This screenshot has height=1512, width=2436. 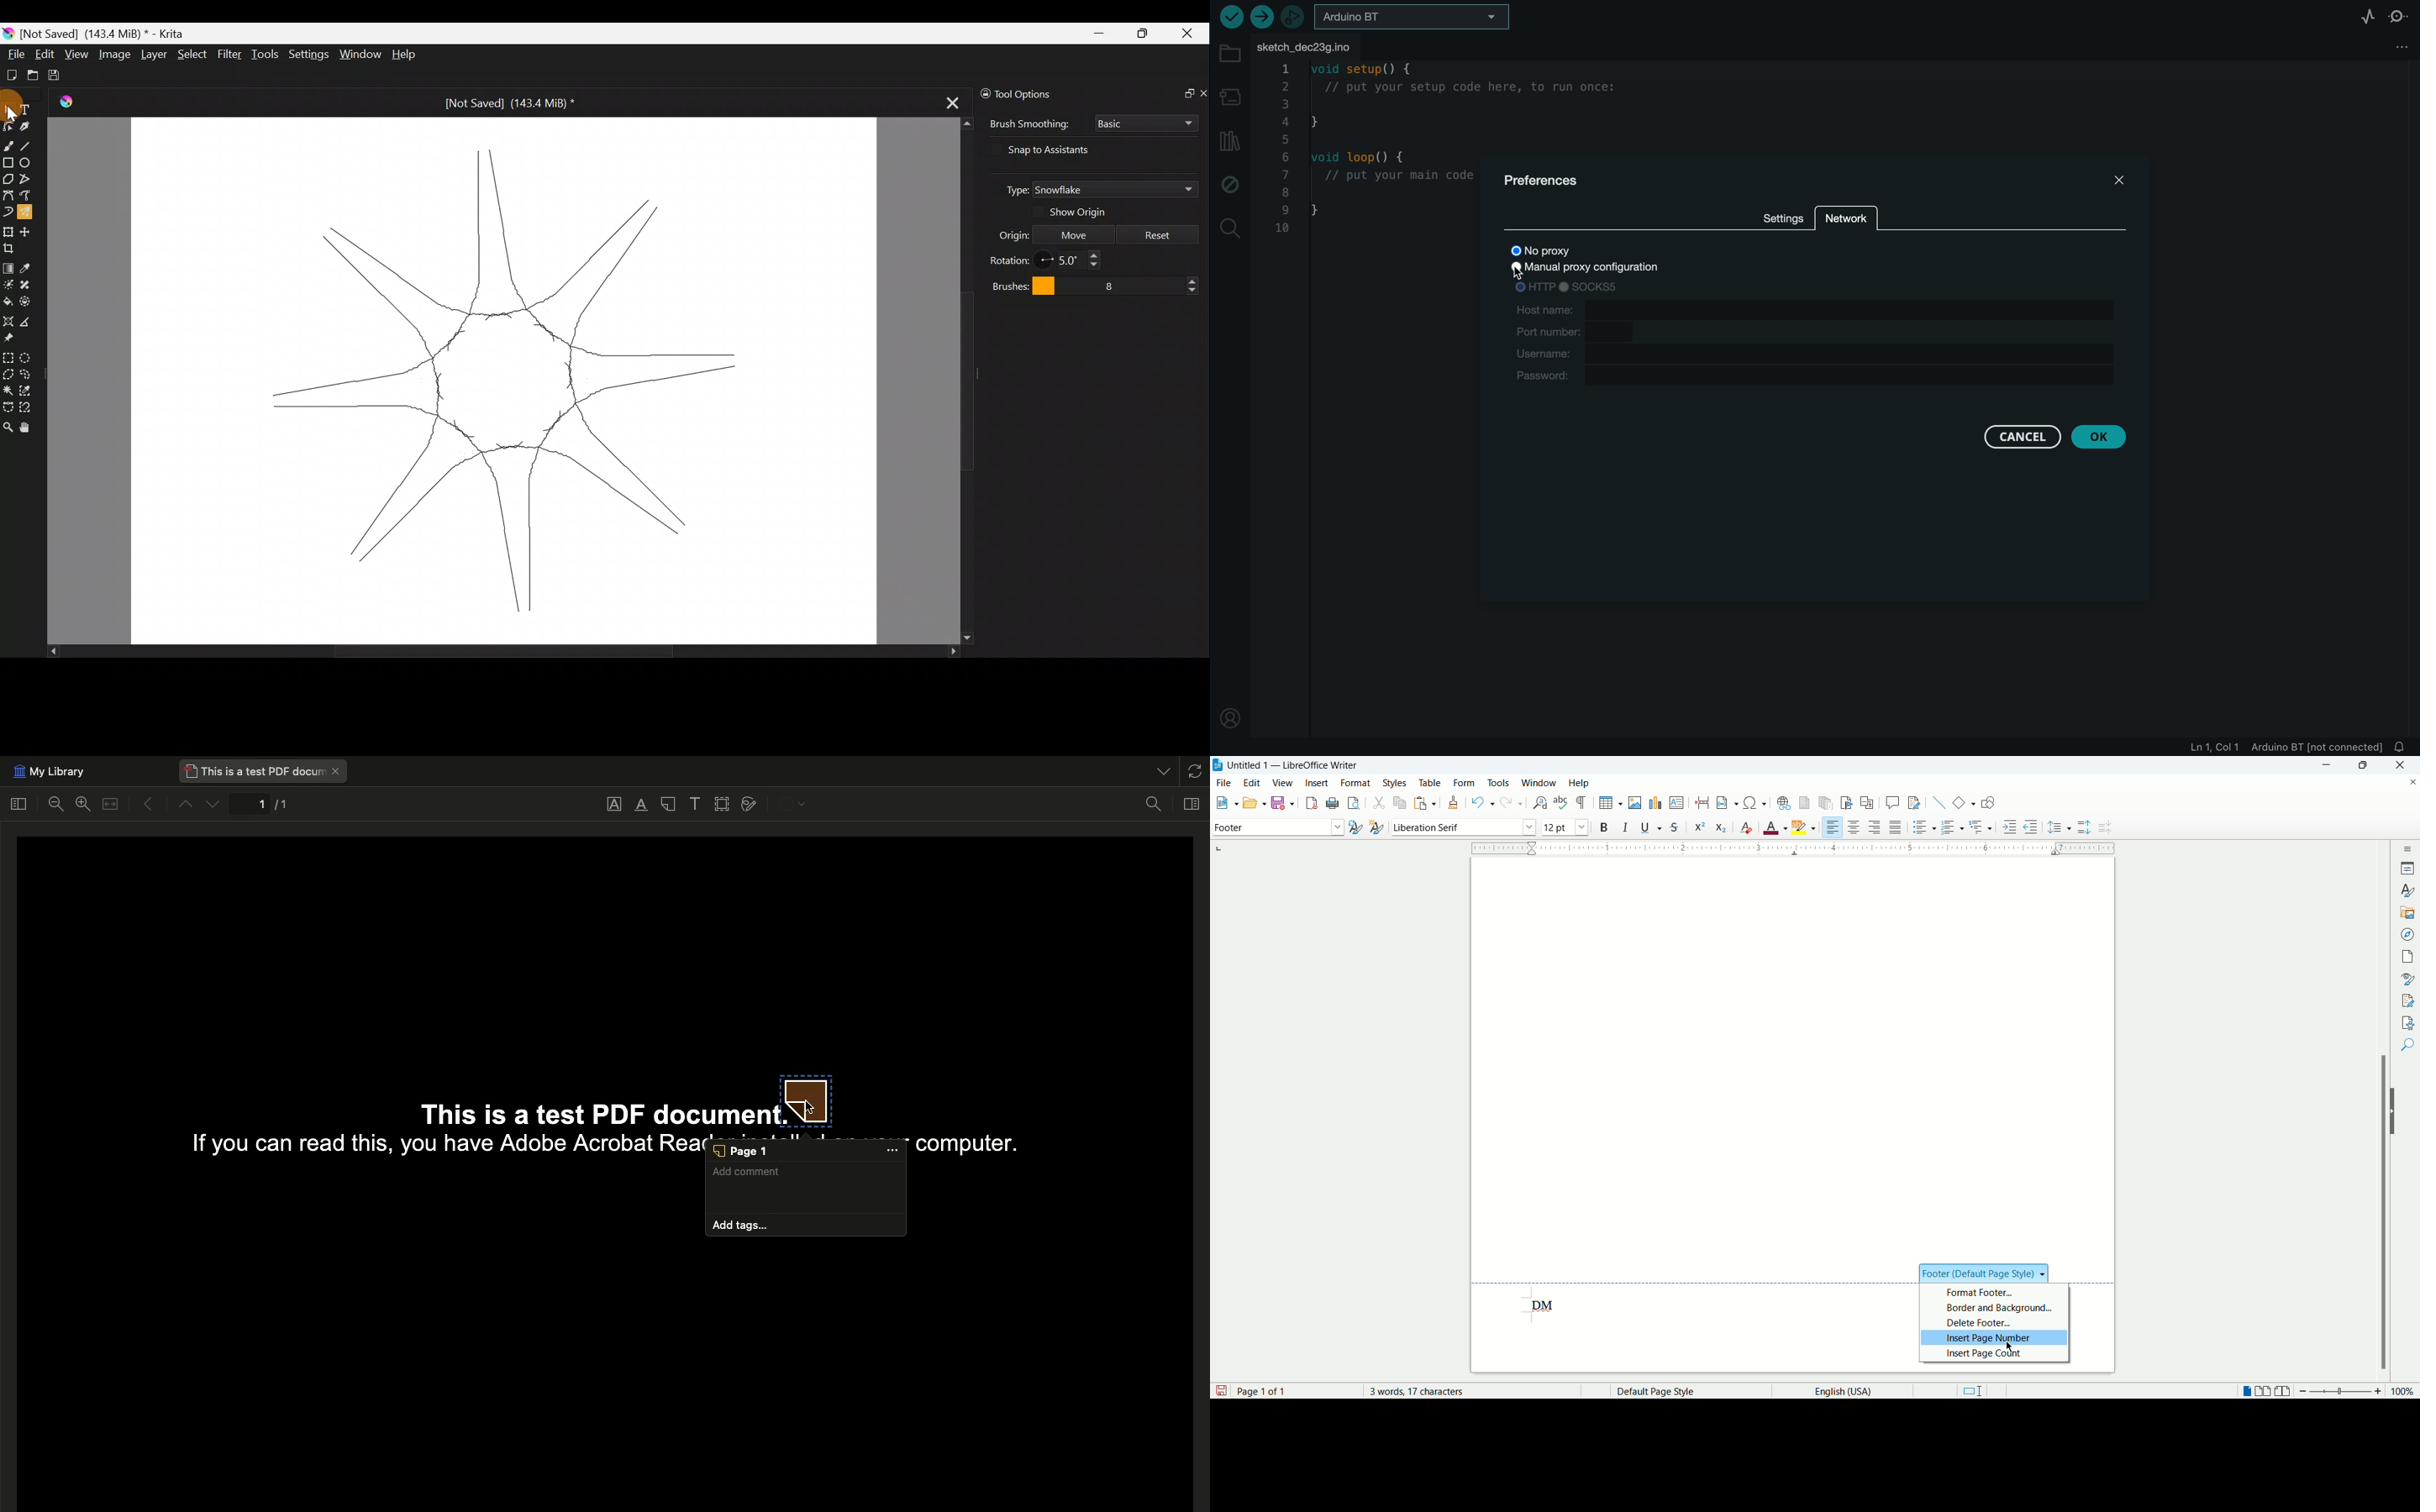 I want to click on view, so click(x=1284, y=783).